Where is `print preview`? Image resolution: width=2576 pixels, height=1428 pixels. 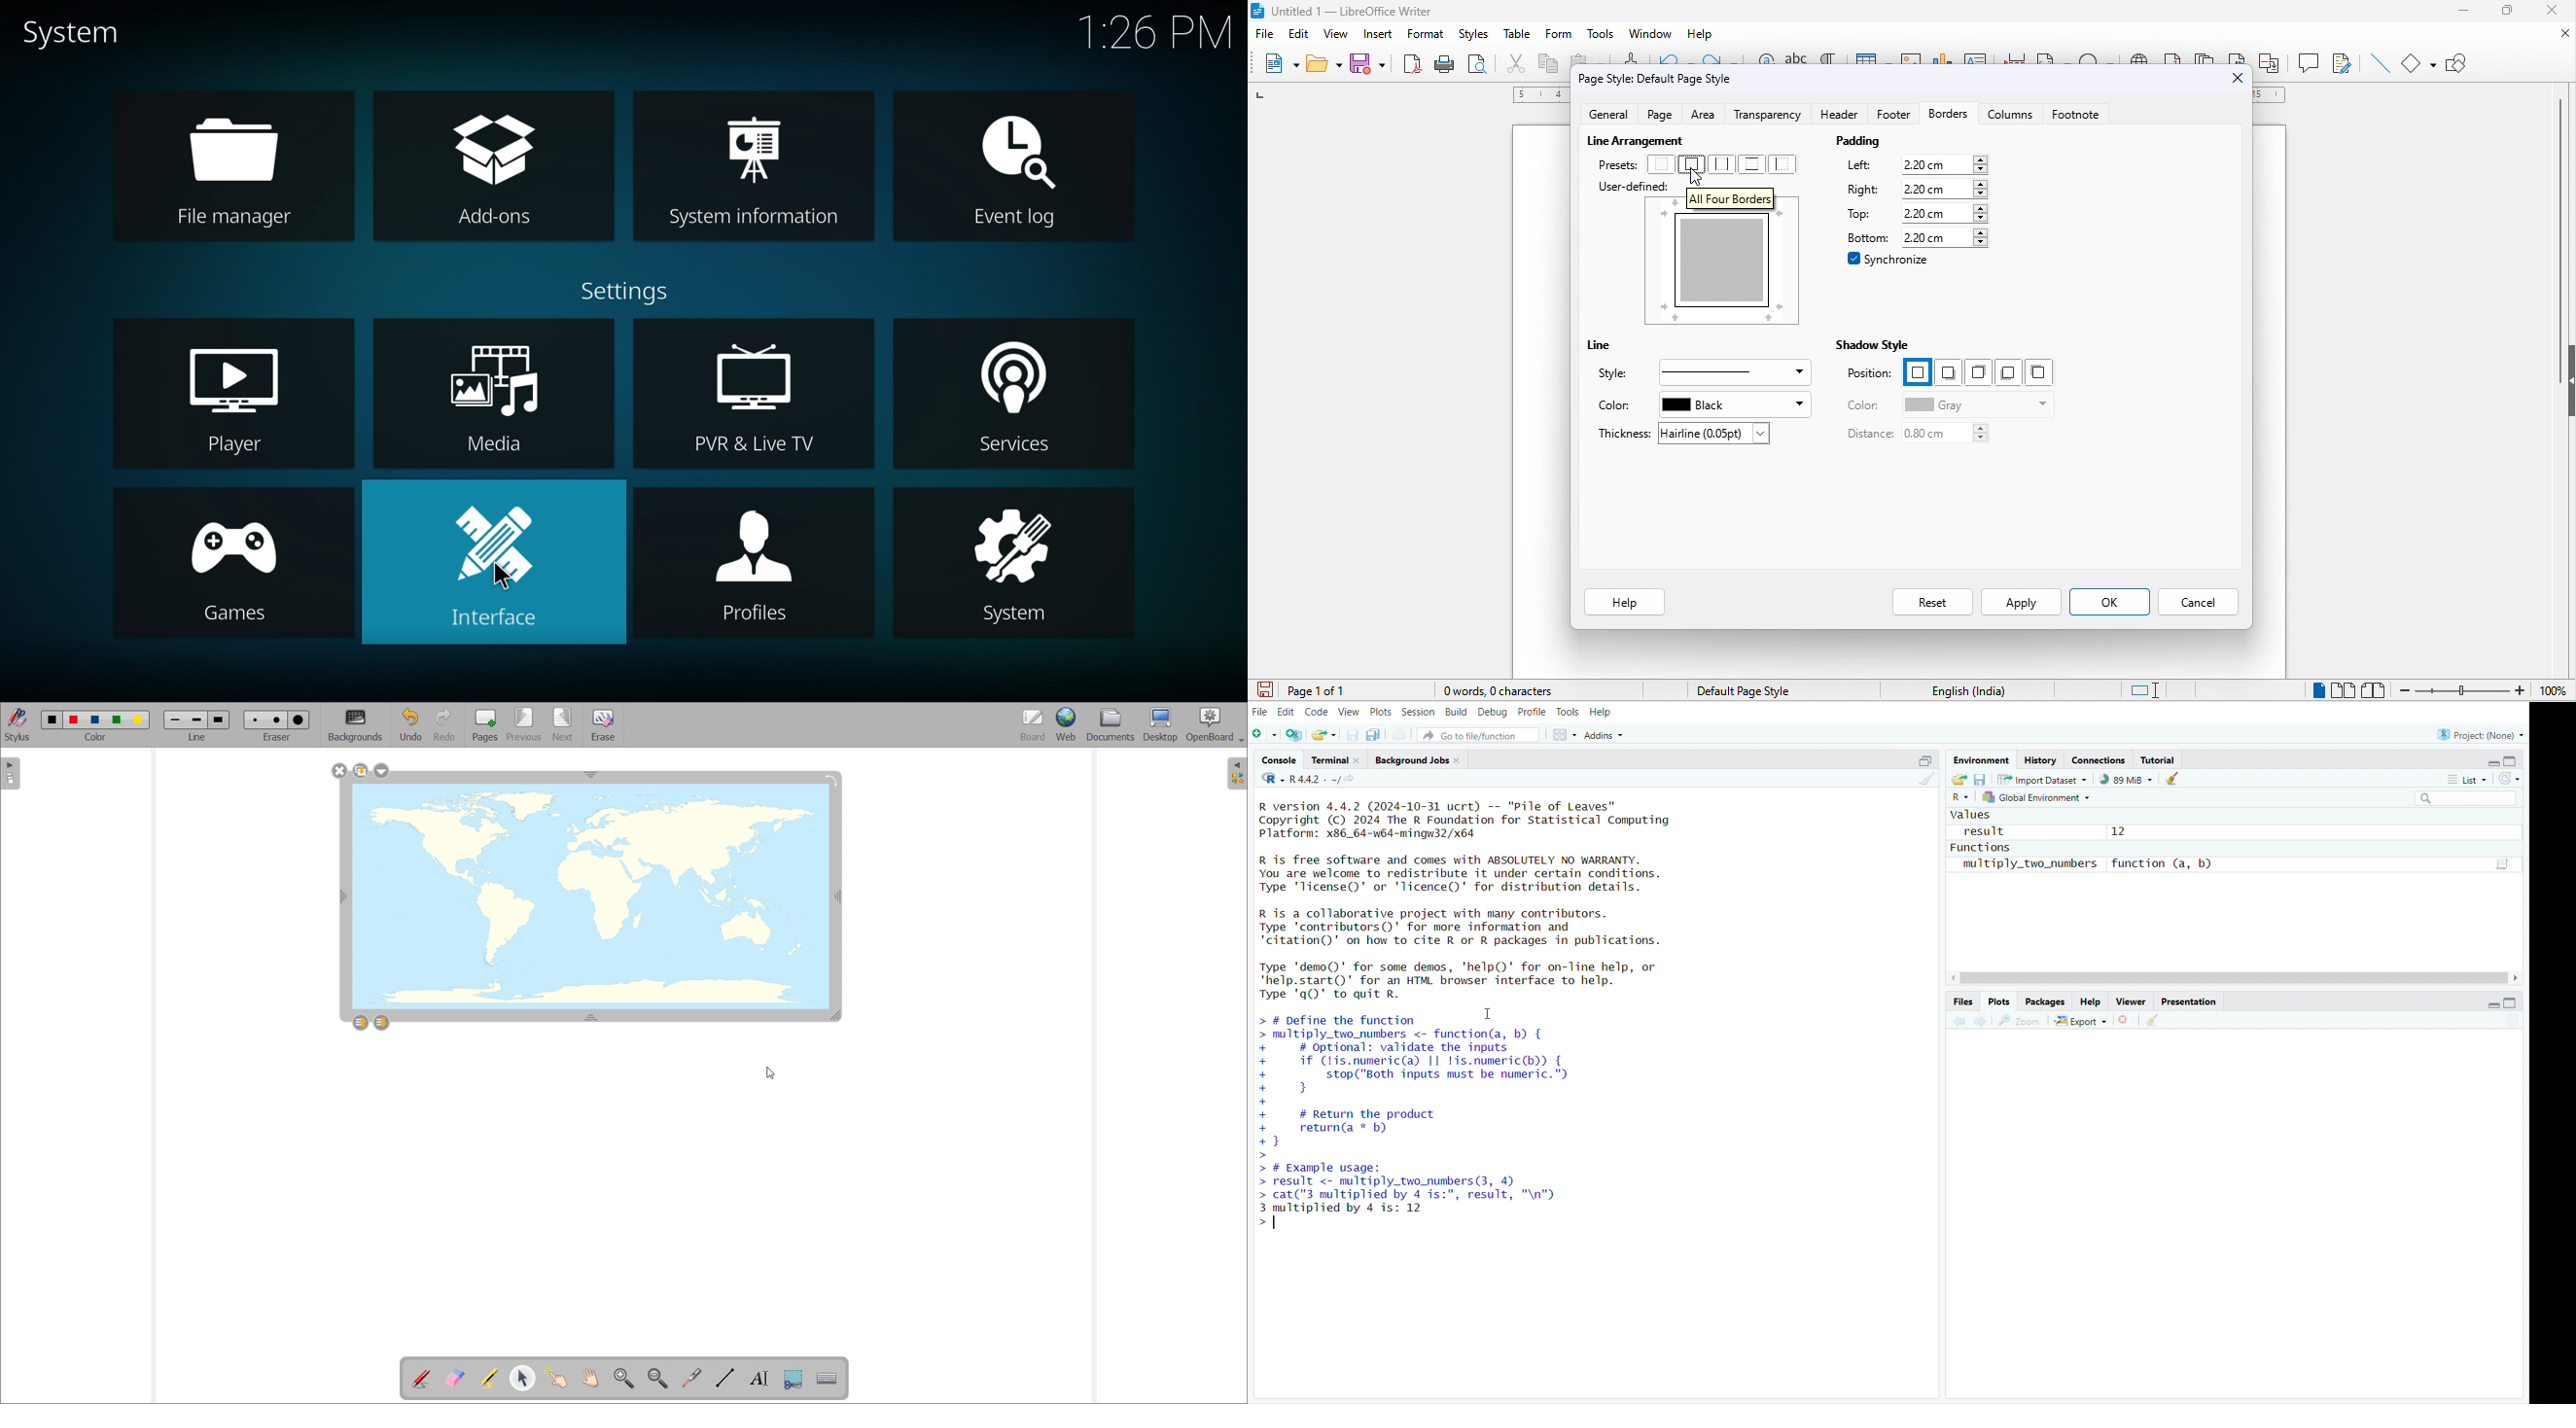
print preview is located at coordinates (1481, 67).